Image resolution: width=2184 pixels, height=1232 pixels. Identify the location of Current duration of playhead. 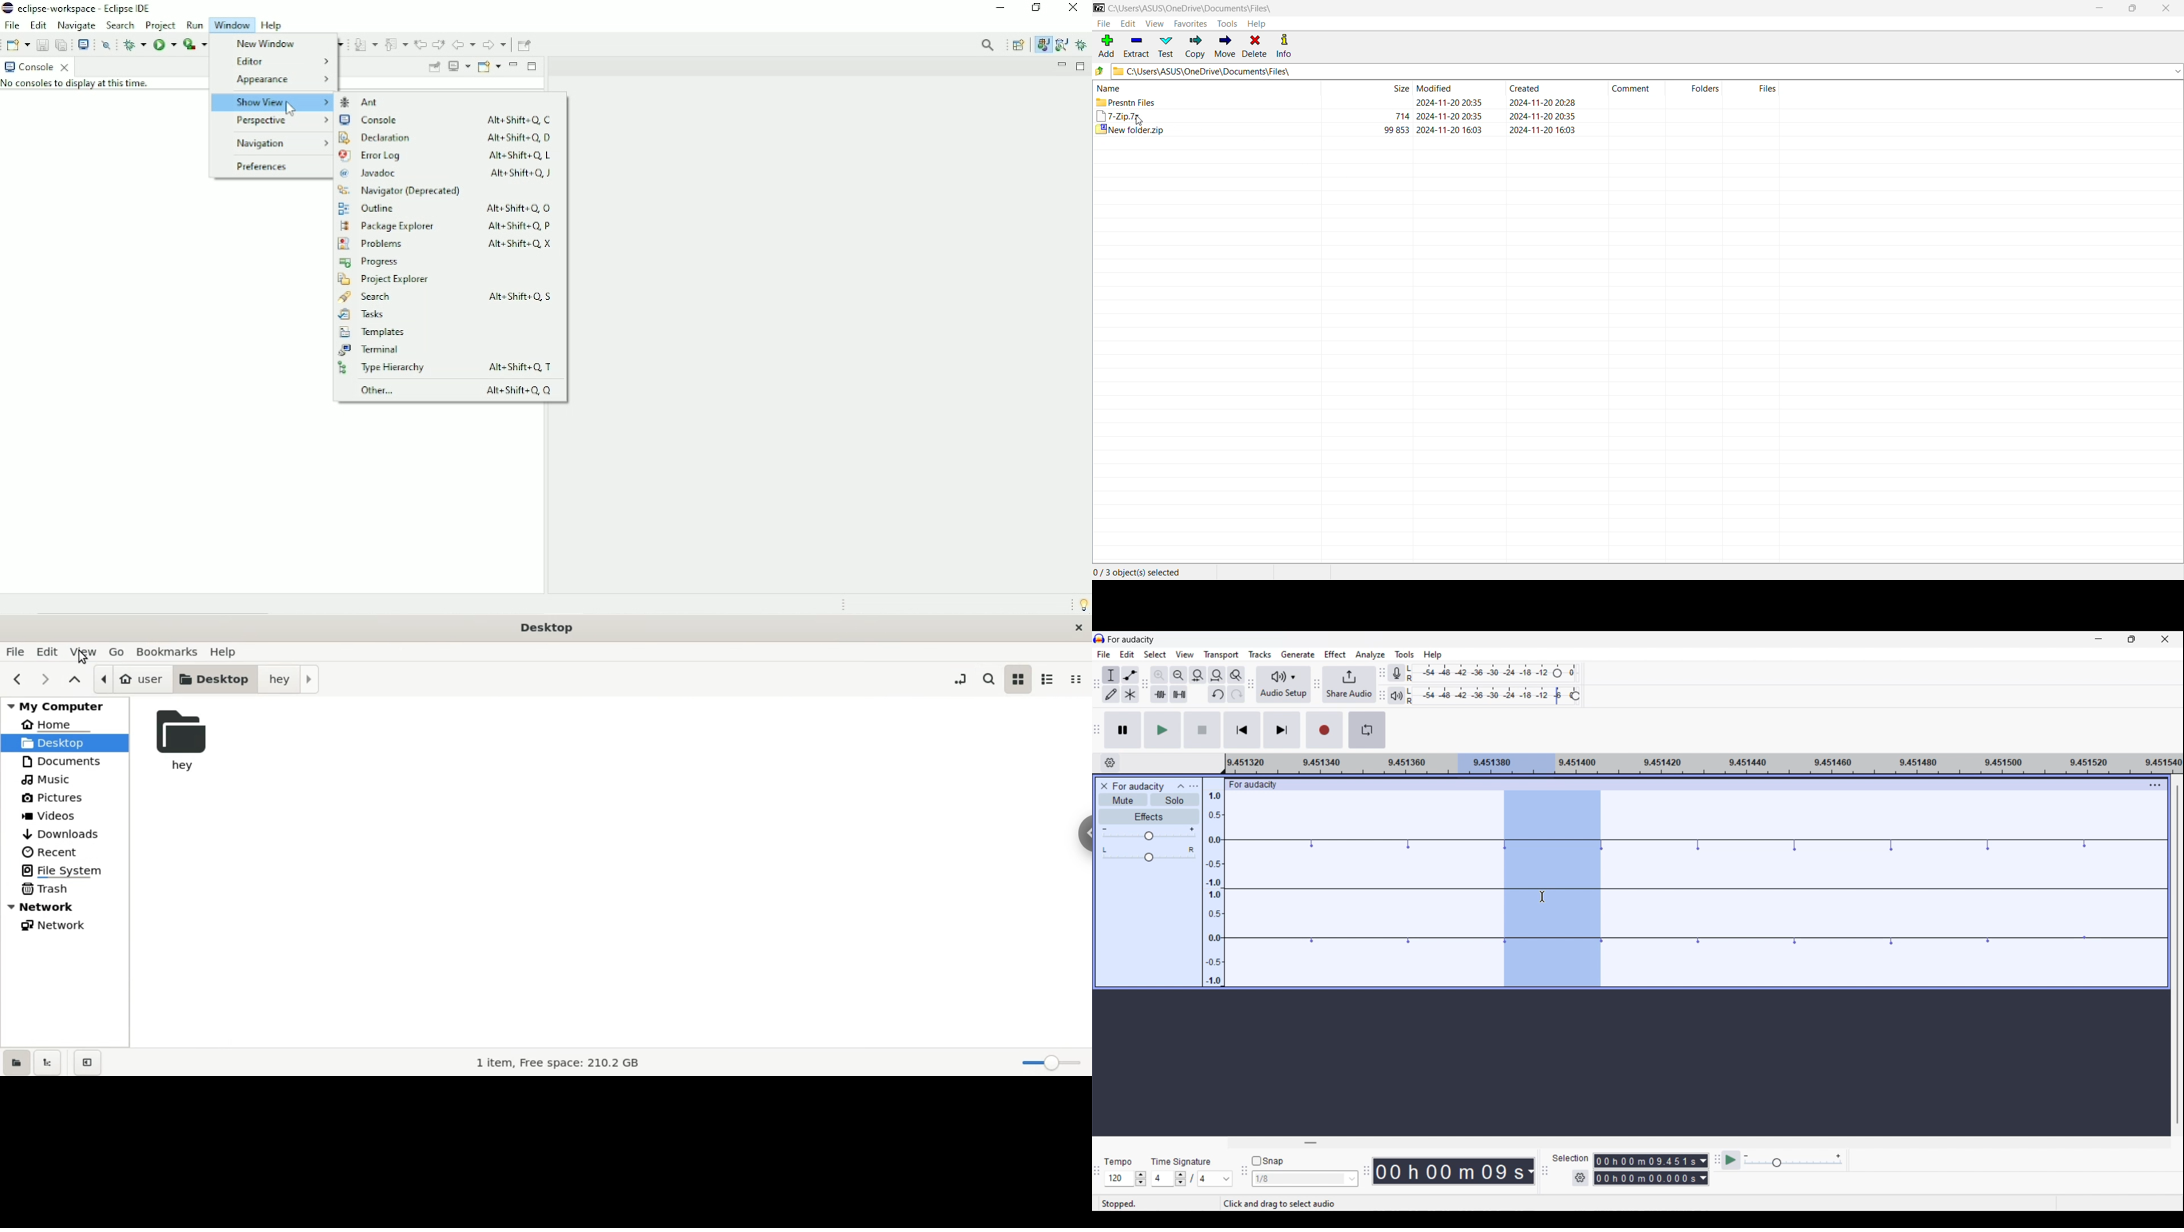
(1448, 1171).